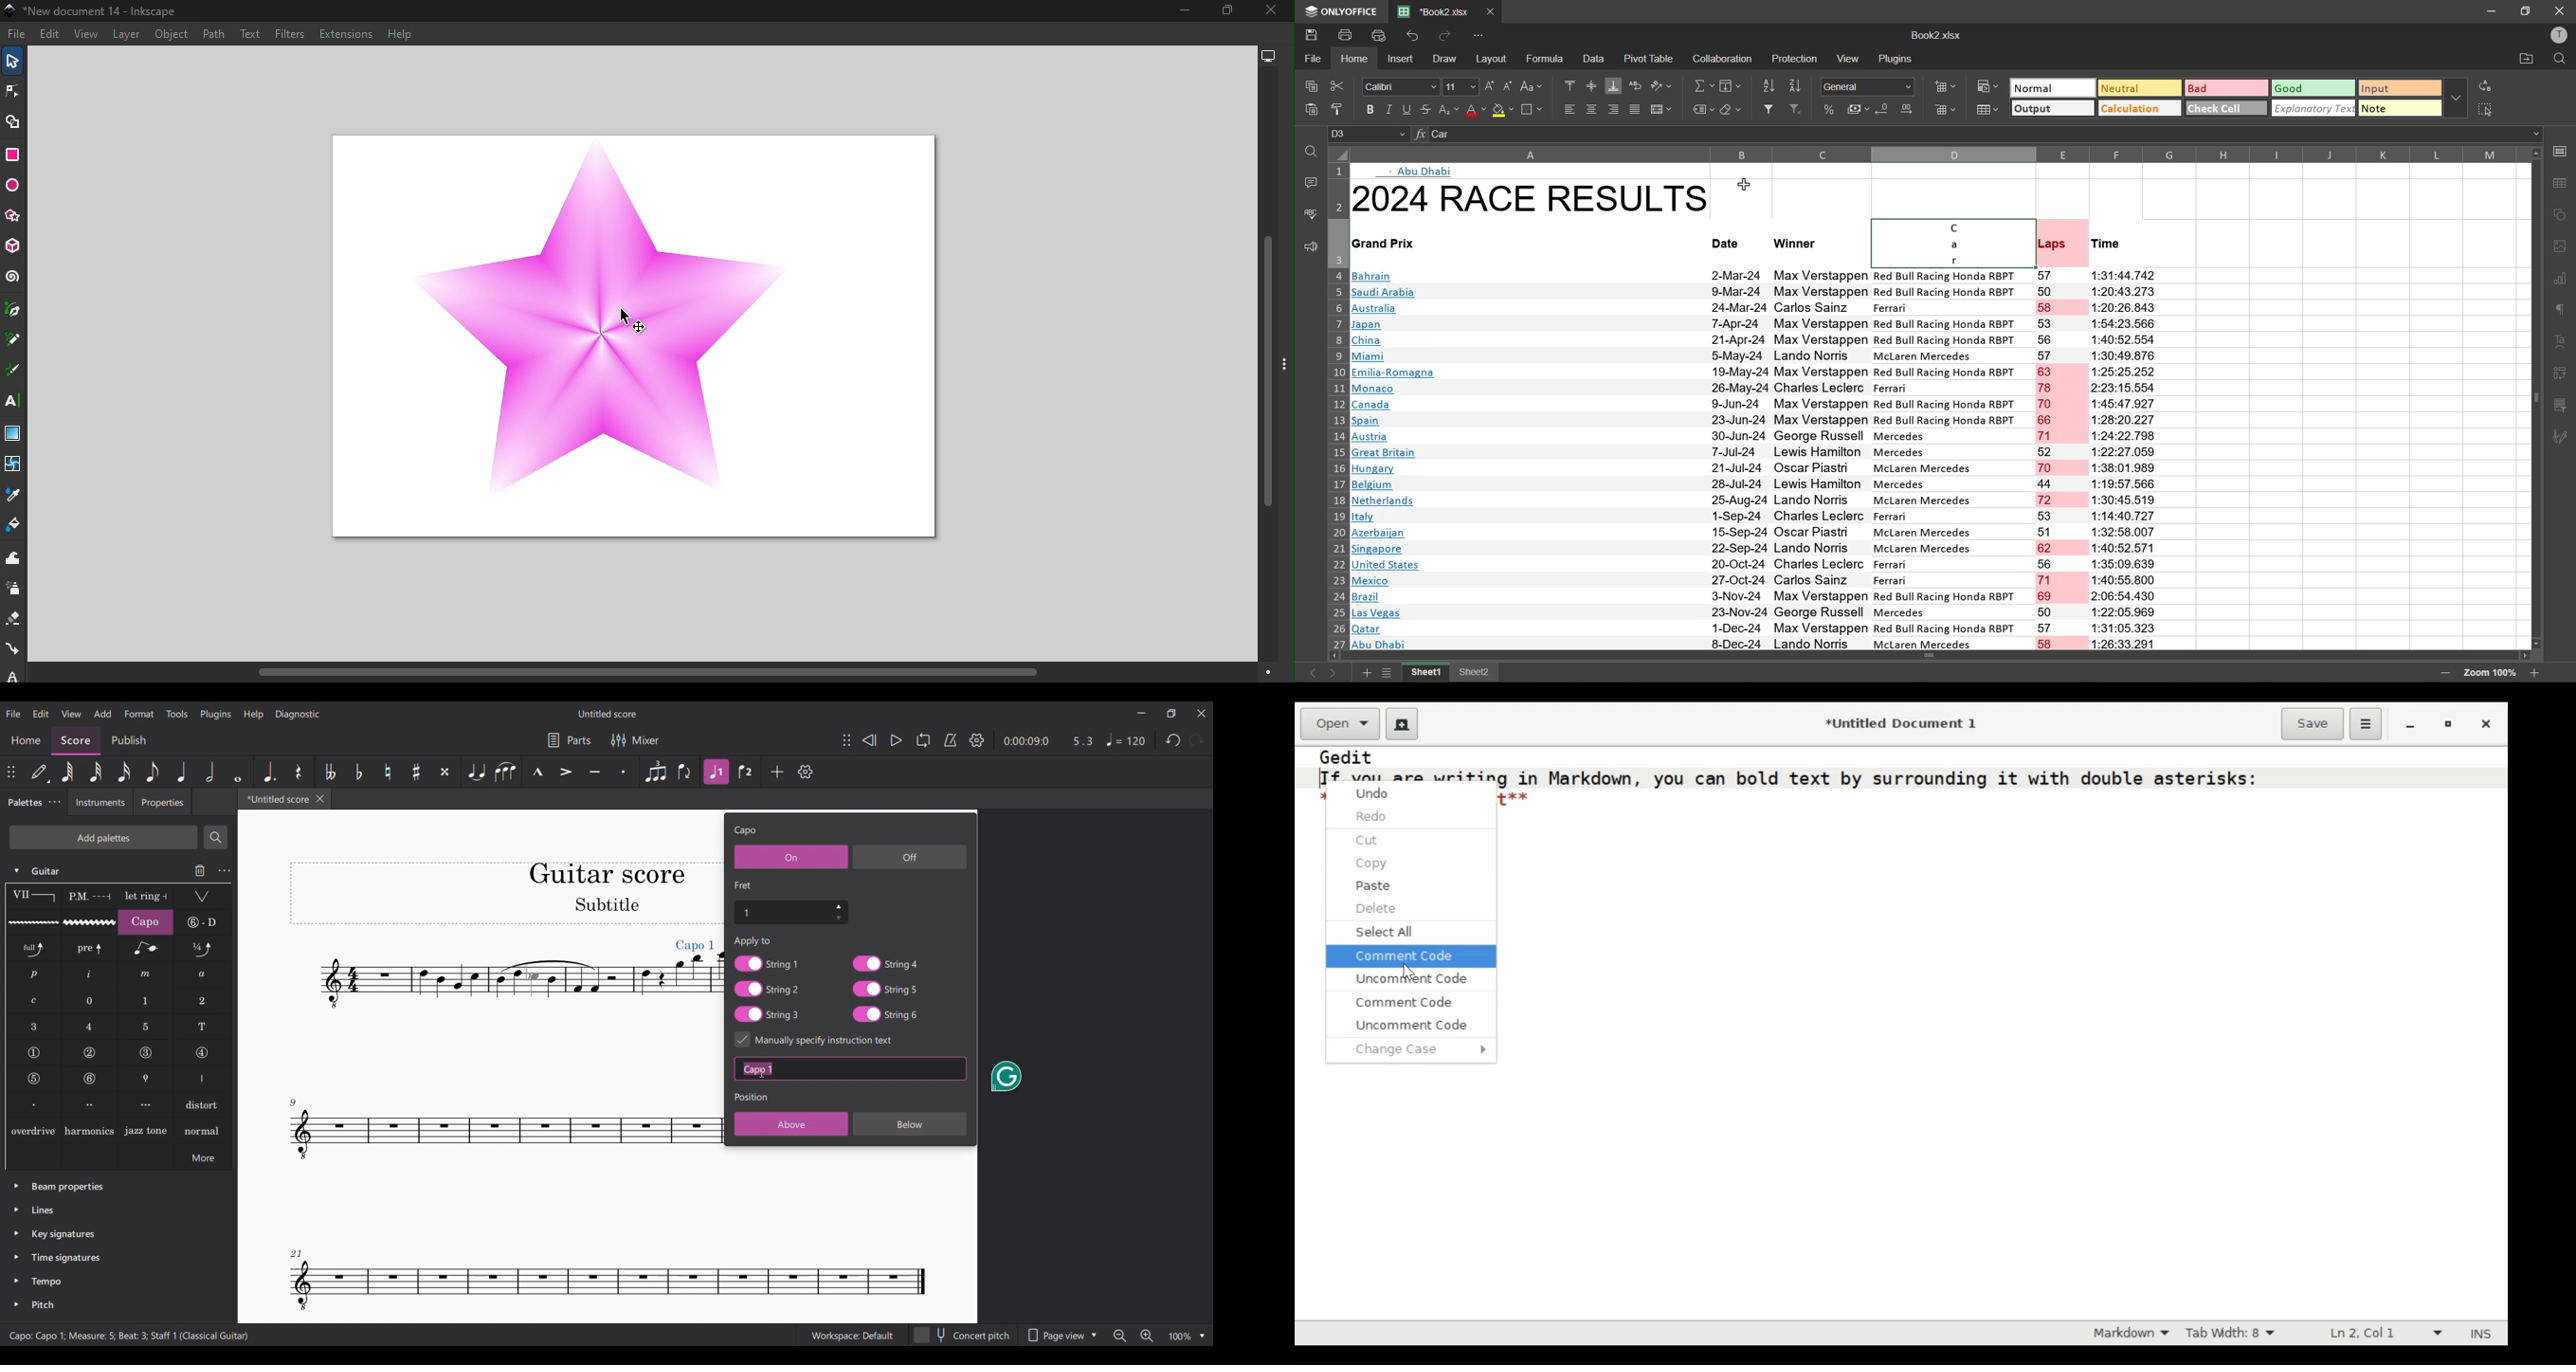  What do you see at coordinates (505, 772) in the screenshot?
I see `Slur` at bounding box center [505, 772].